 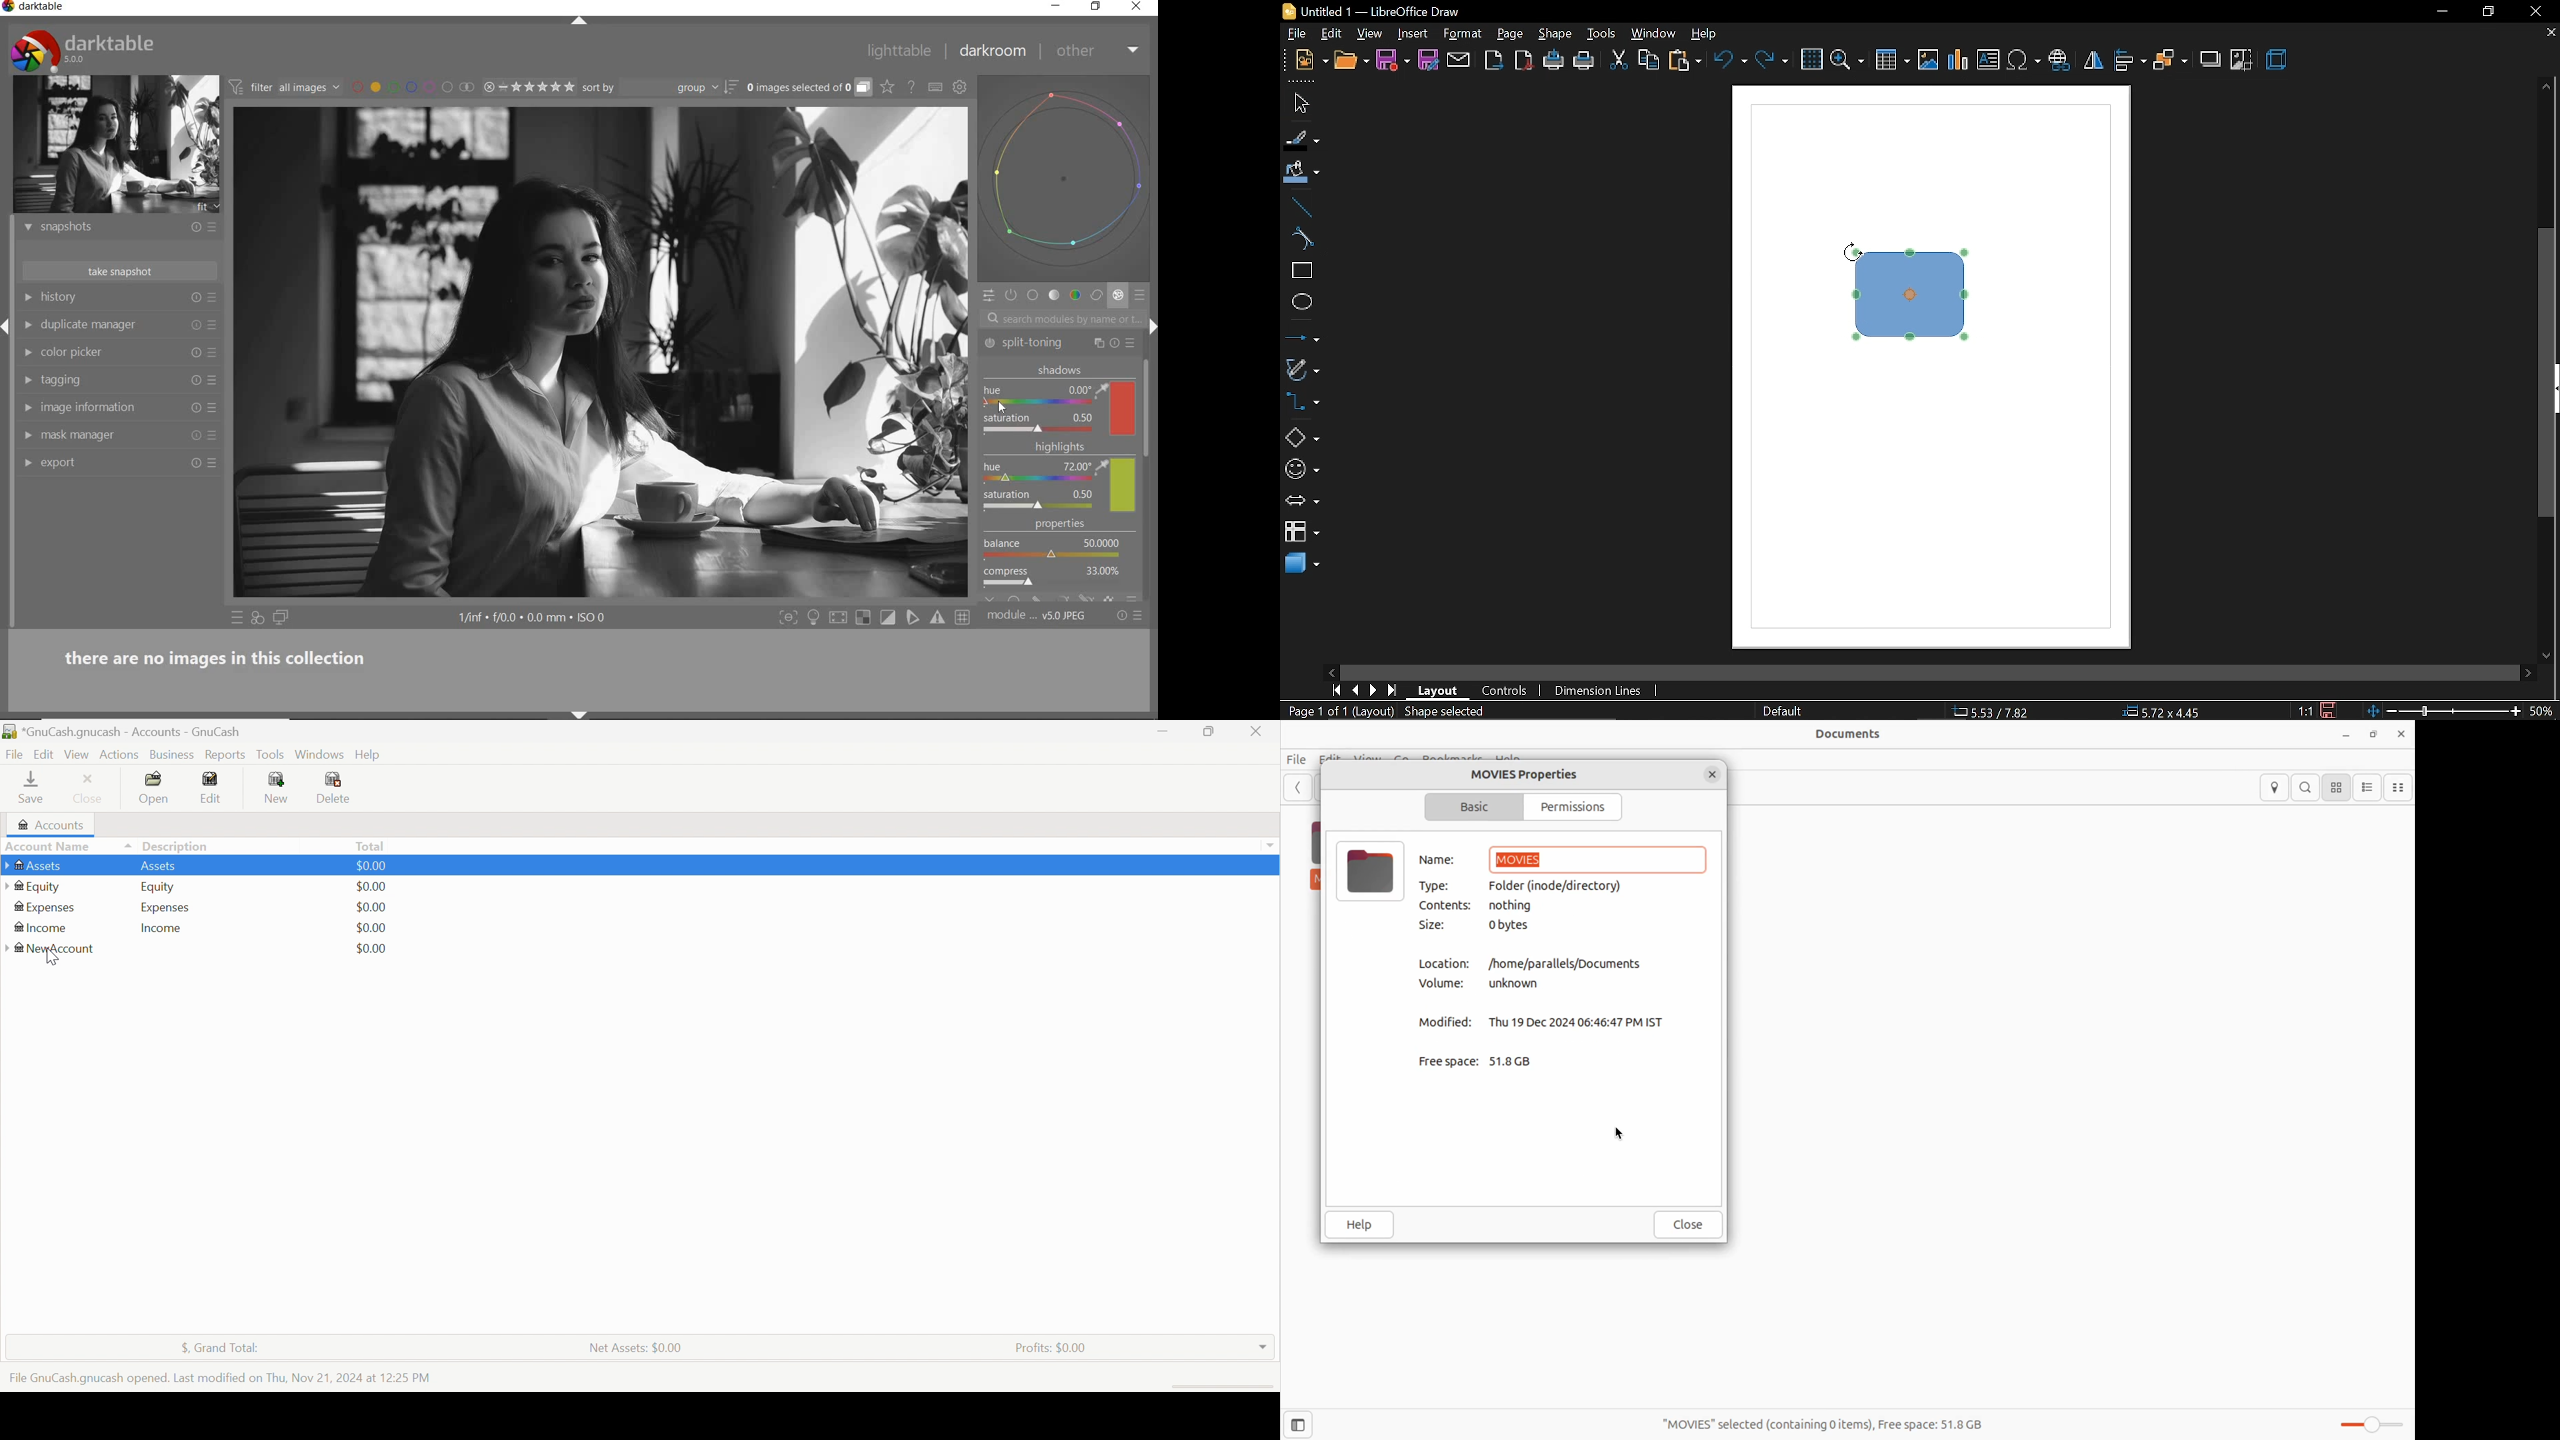 I want to click on copy, so click(x=1649, y=62).